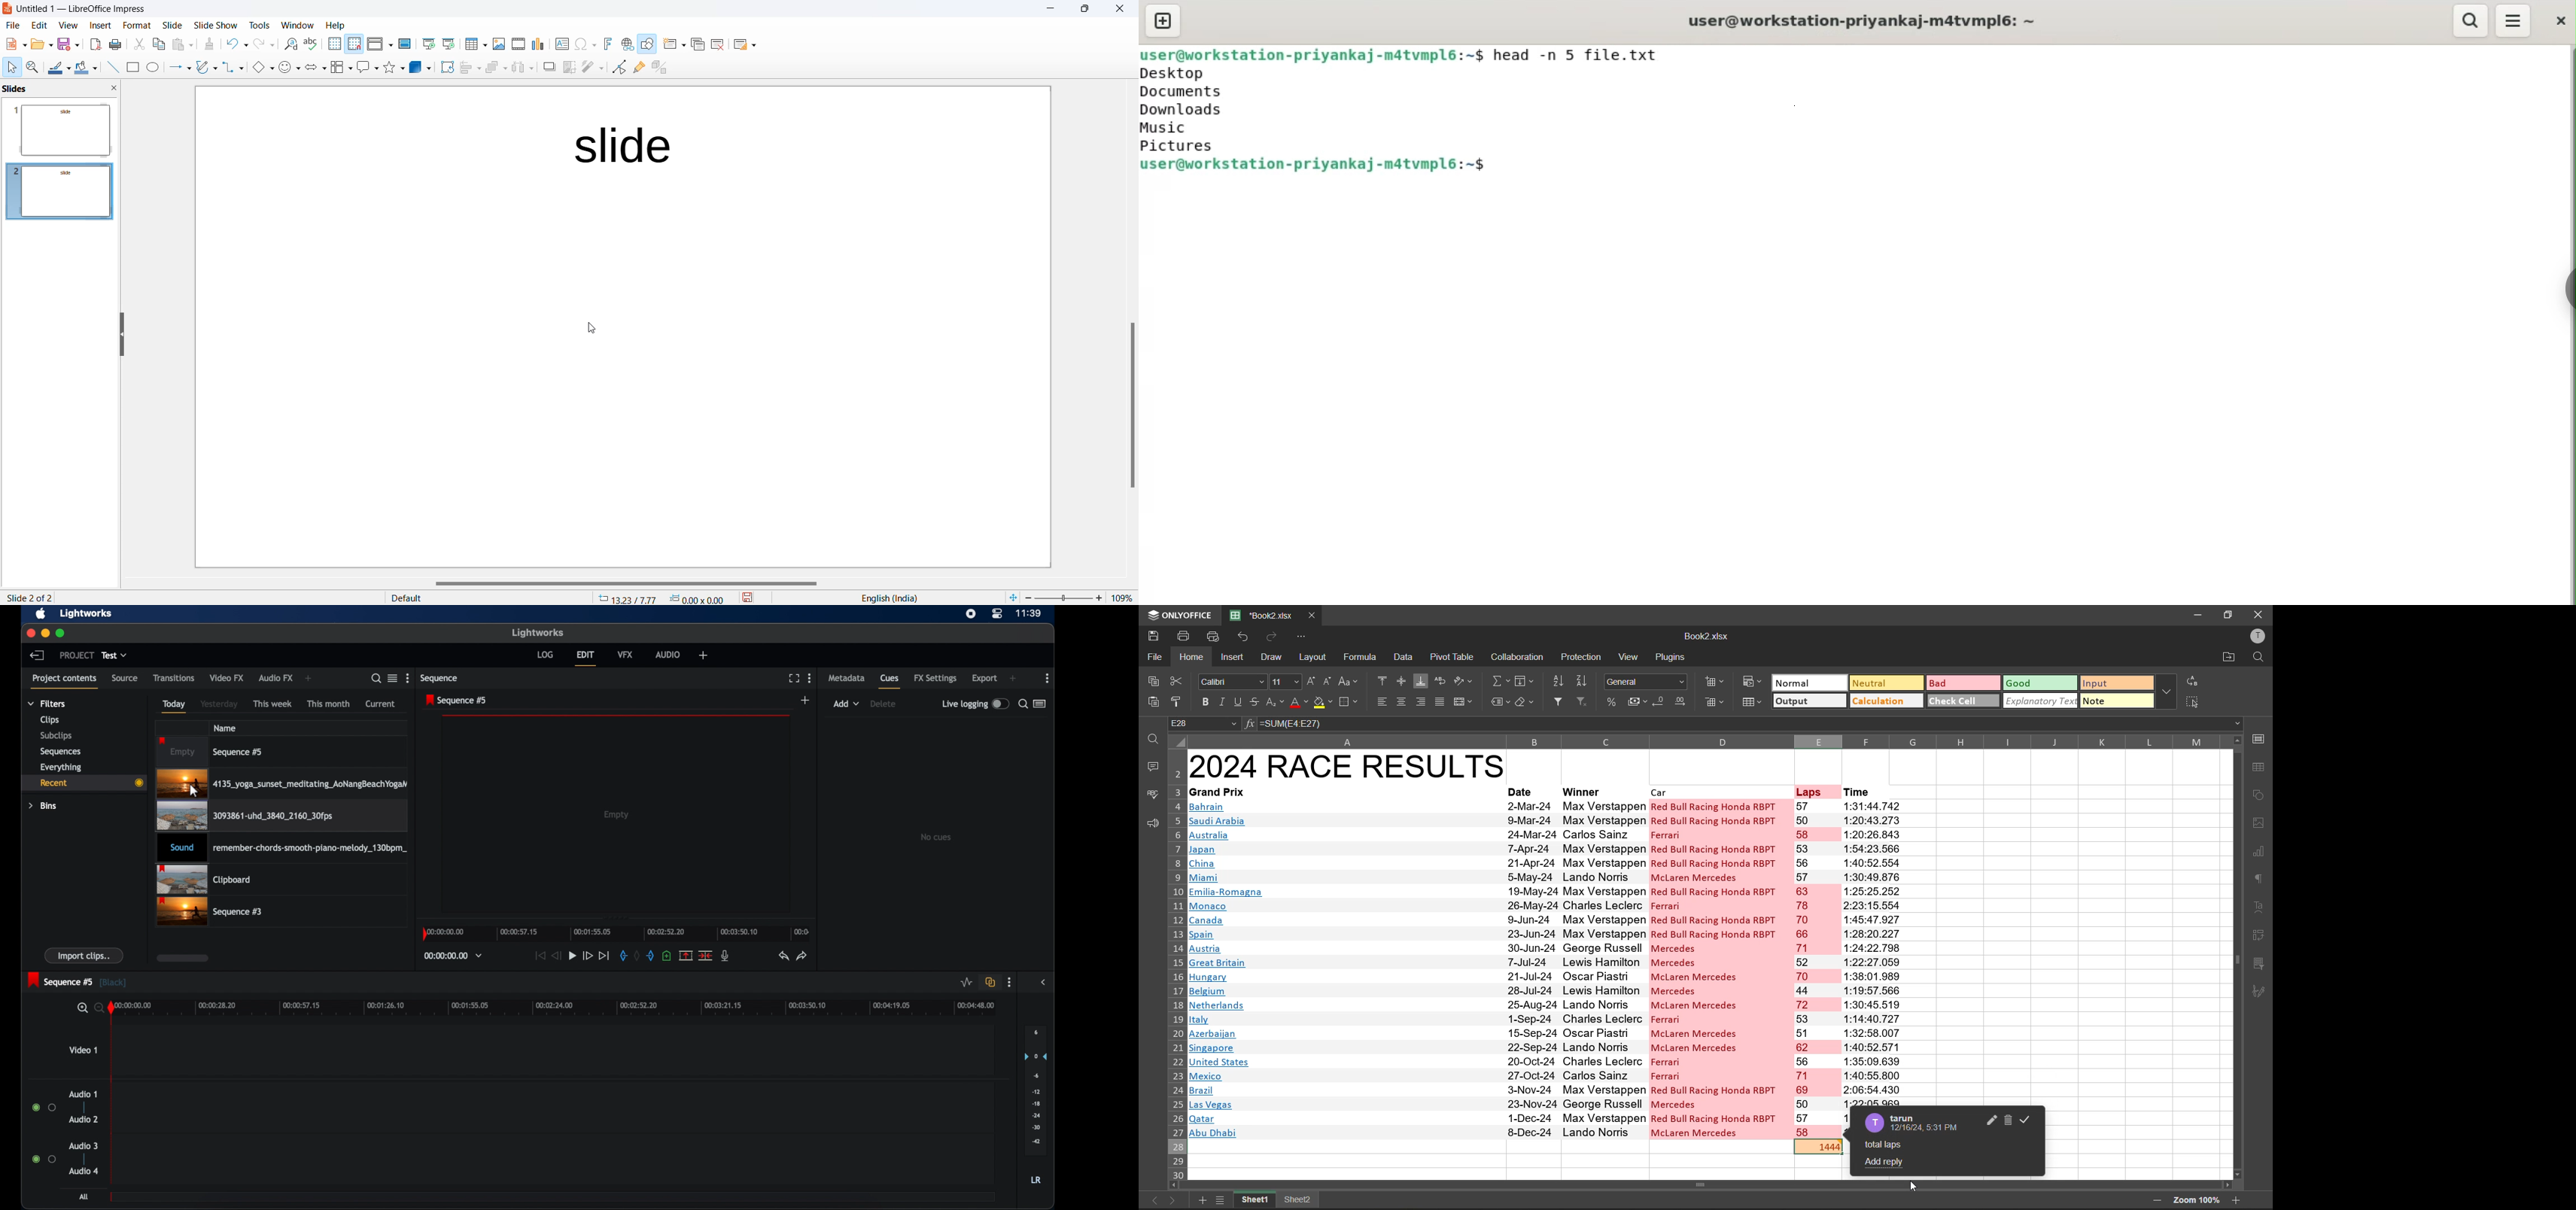 Image resolution: width=2576 pixels, height=1232 pixels. What do you see at coordinates (282, 784) in the screenshot?
I see `video clip` at bounding box center [282, 784].